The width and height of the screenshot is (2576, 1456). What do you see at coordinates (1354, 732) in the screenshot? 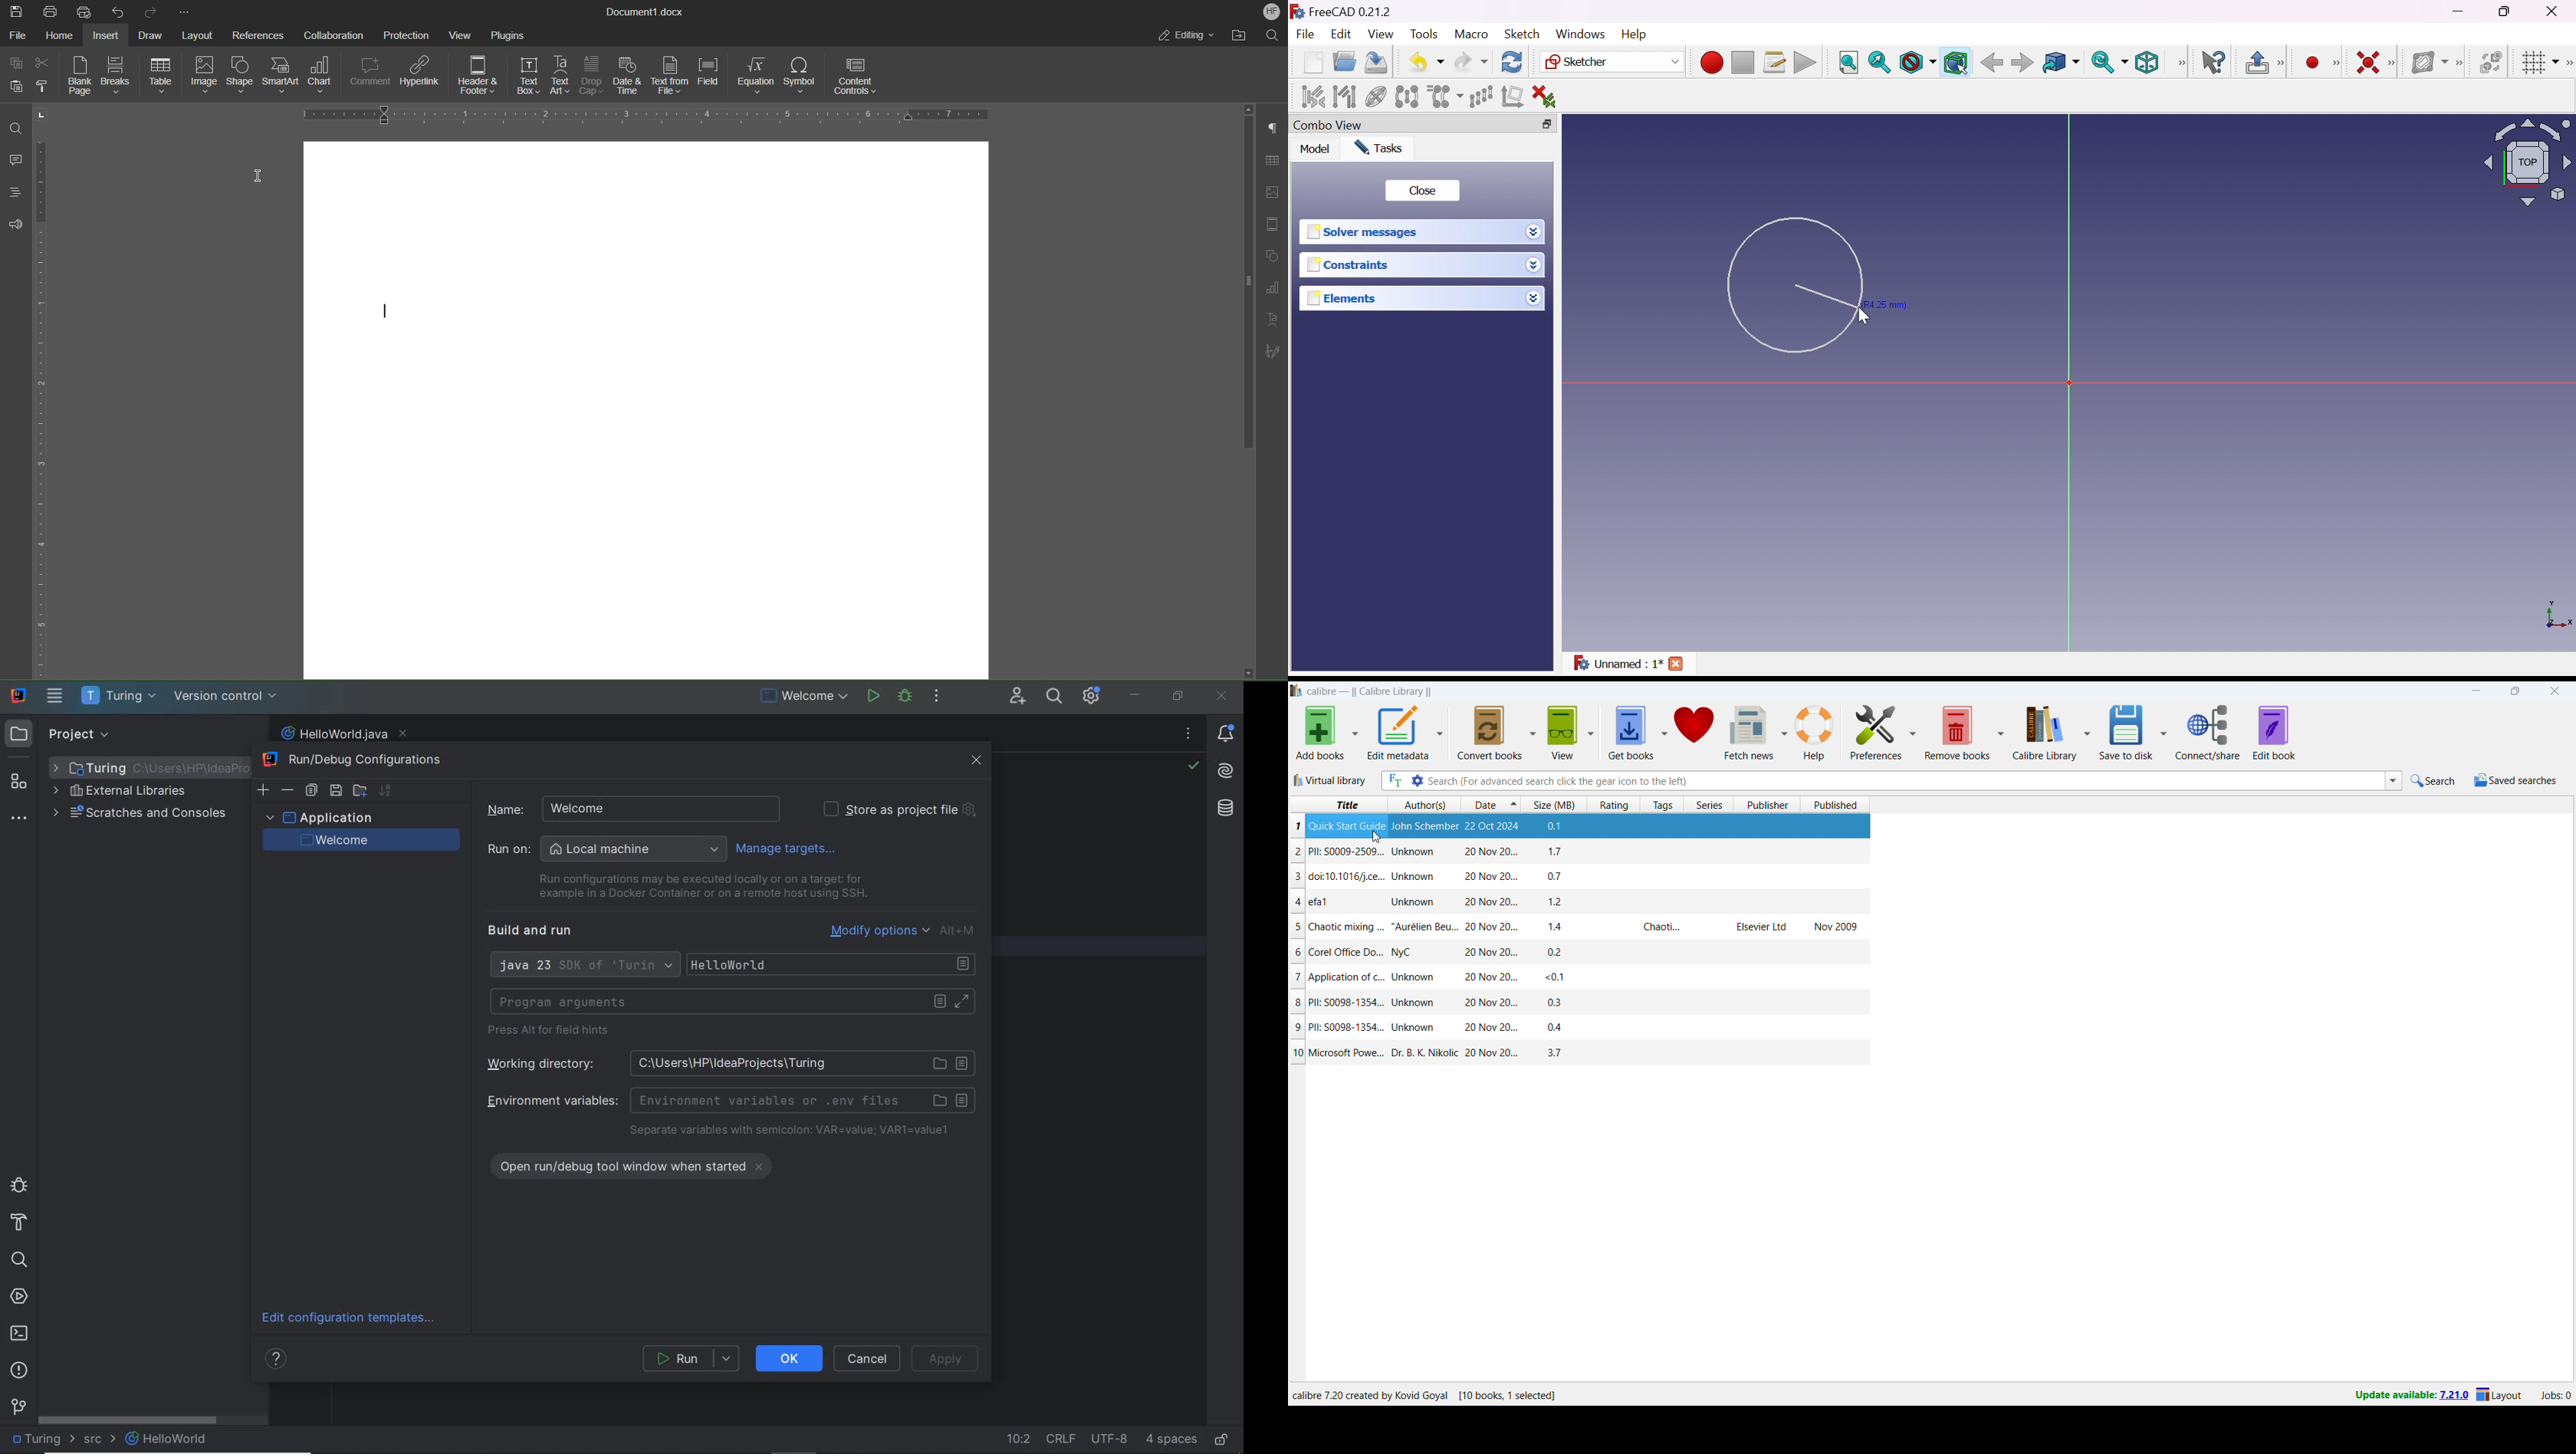
I see `add books options` at bounding box center [1354, 732].